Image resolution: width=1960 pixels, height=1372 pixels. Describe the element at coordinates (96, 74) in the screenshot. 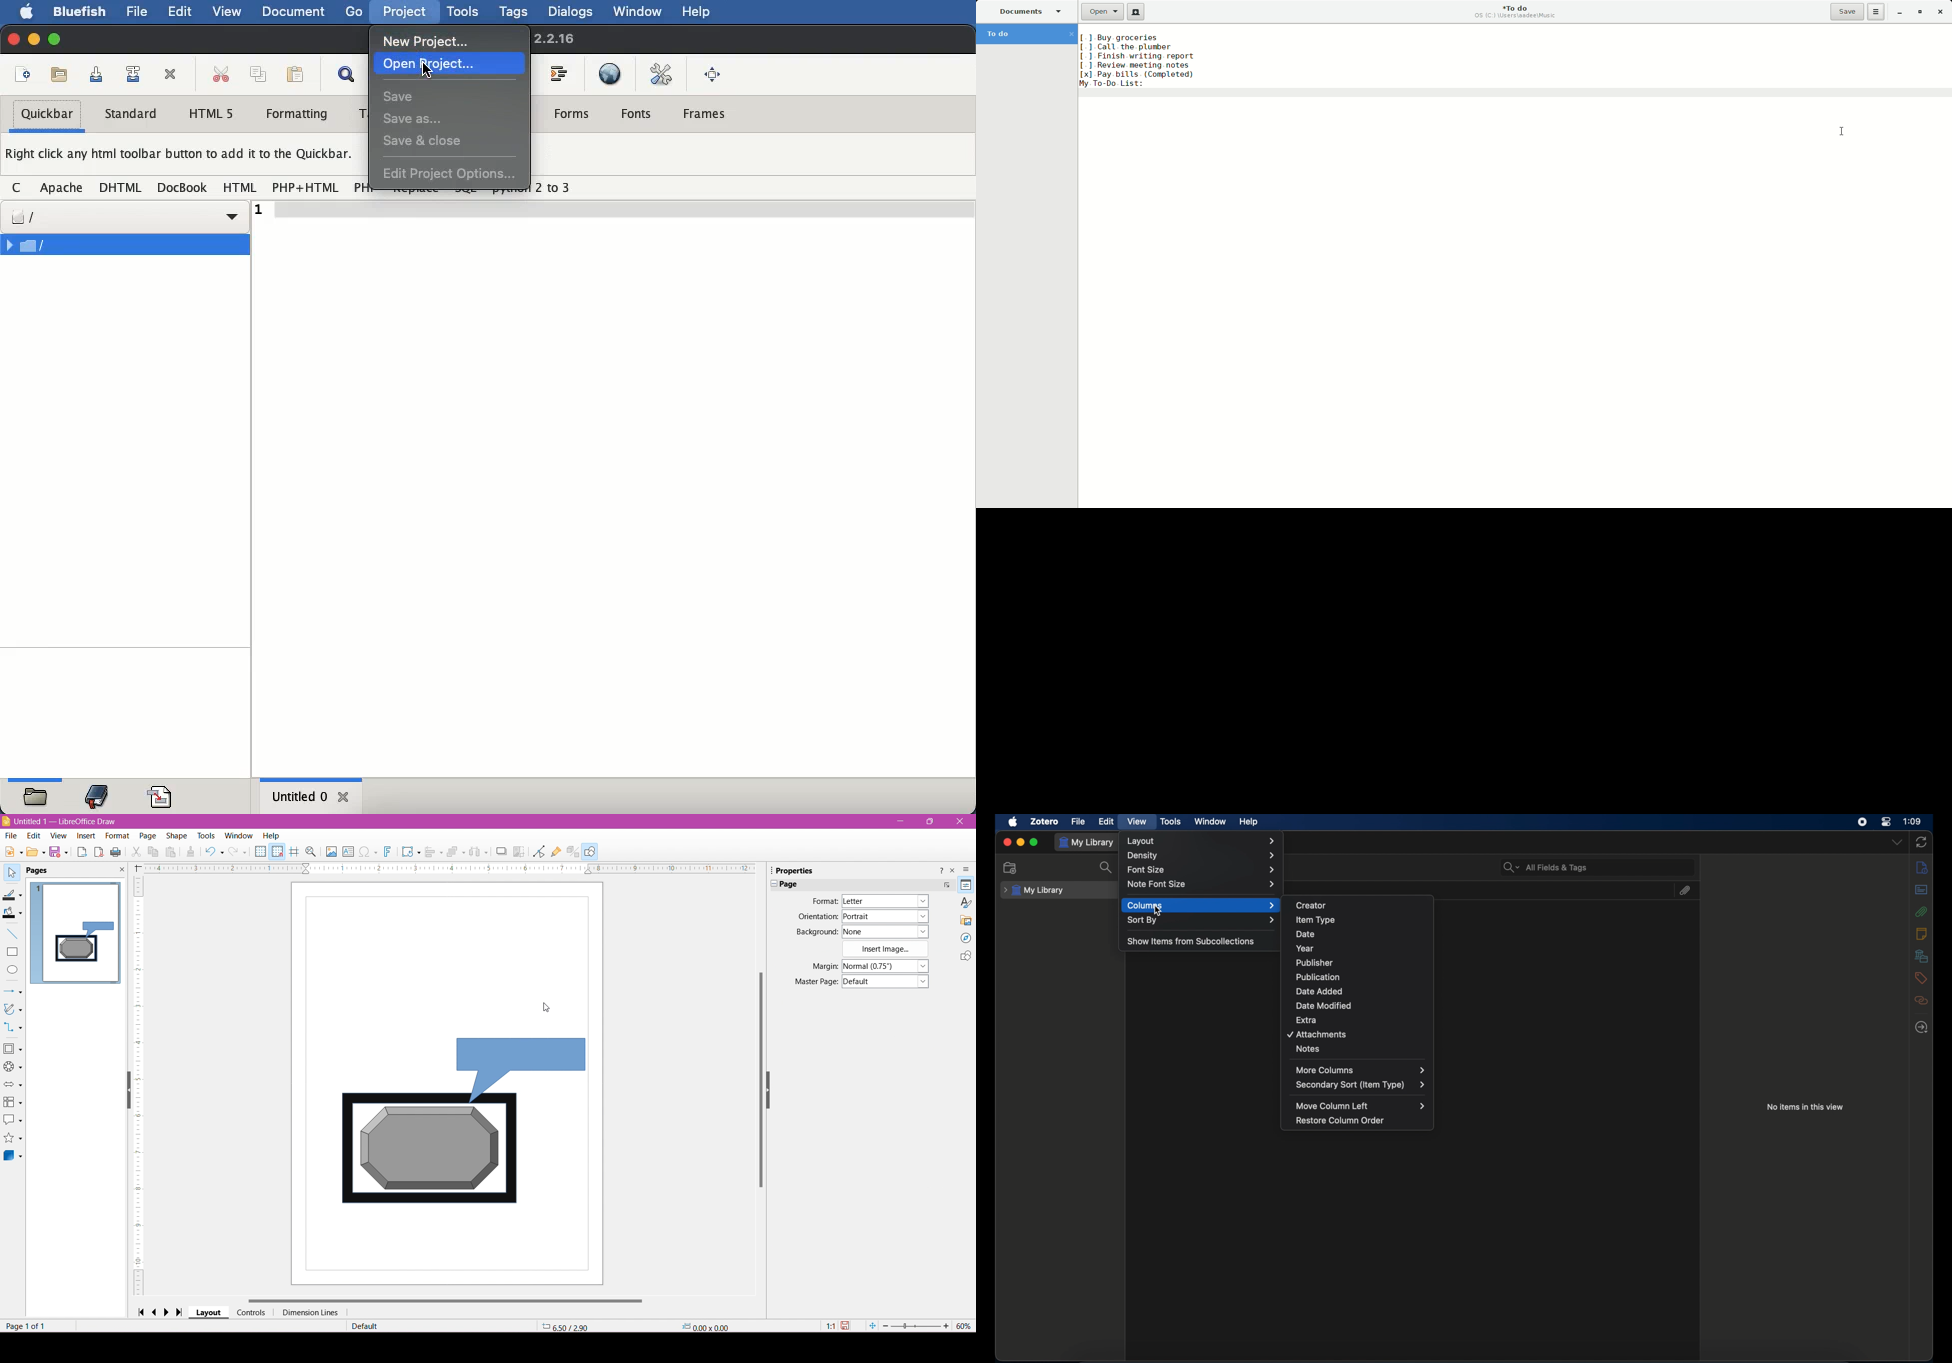

I see `save current file` at that location.